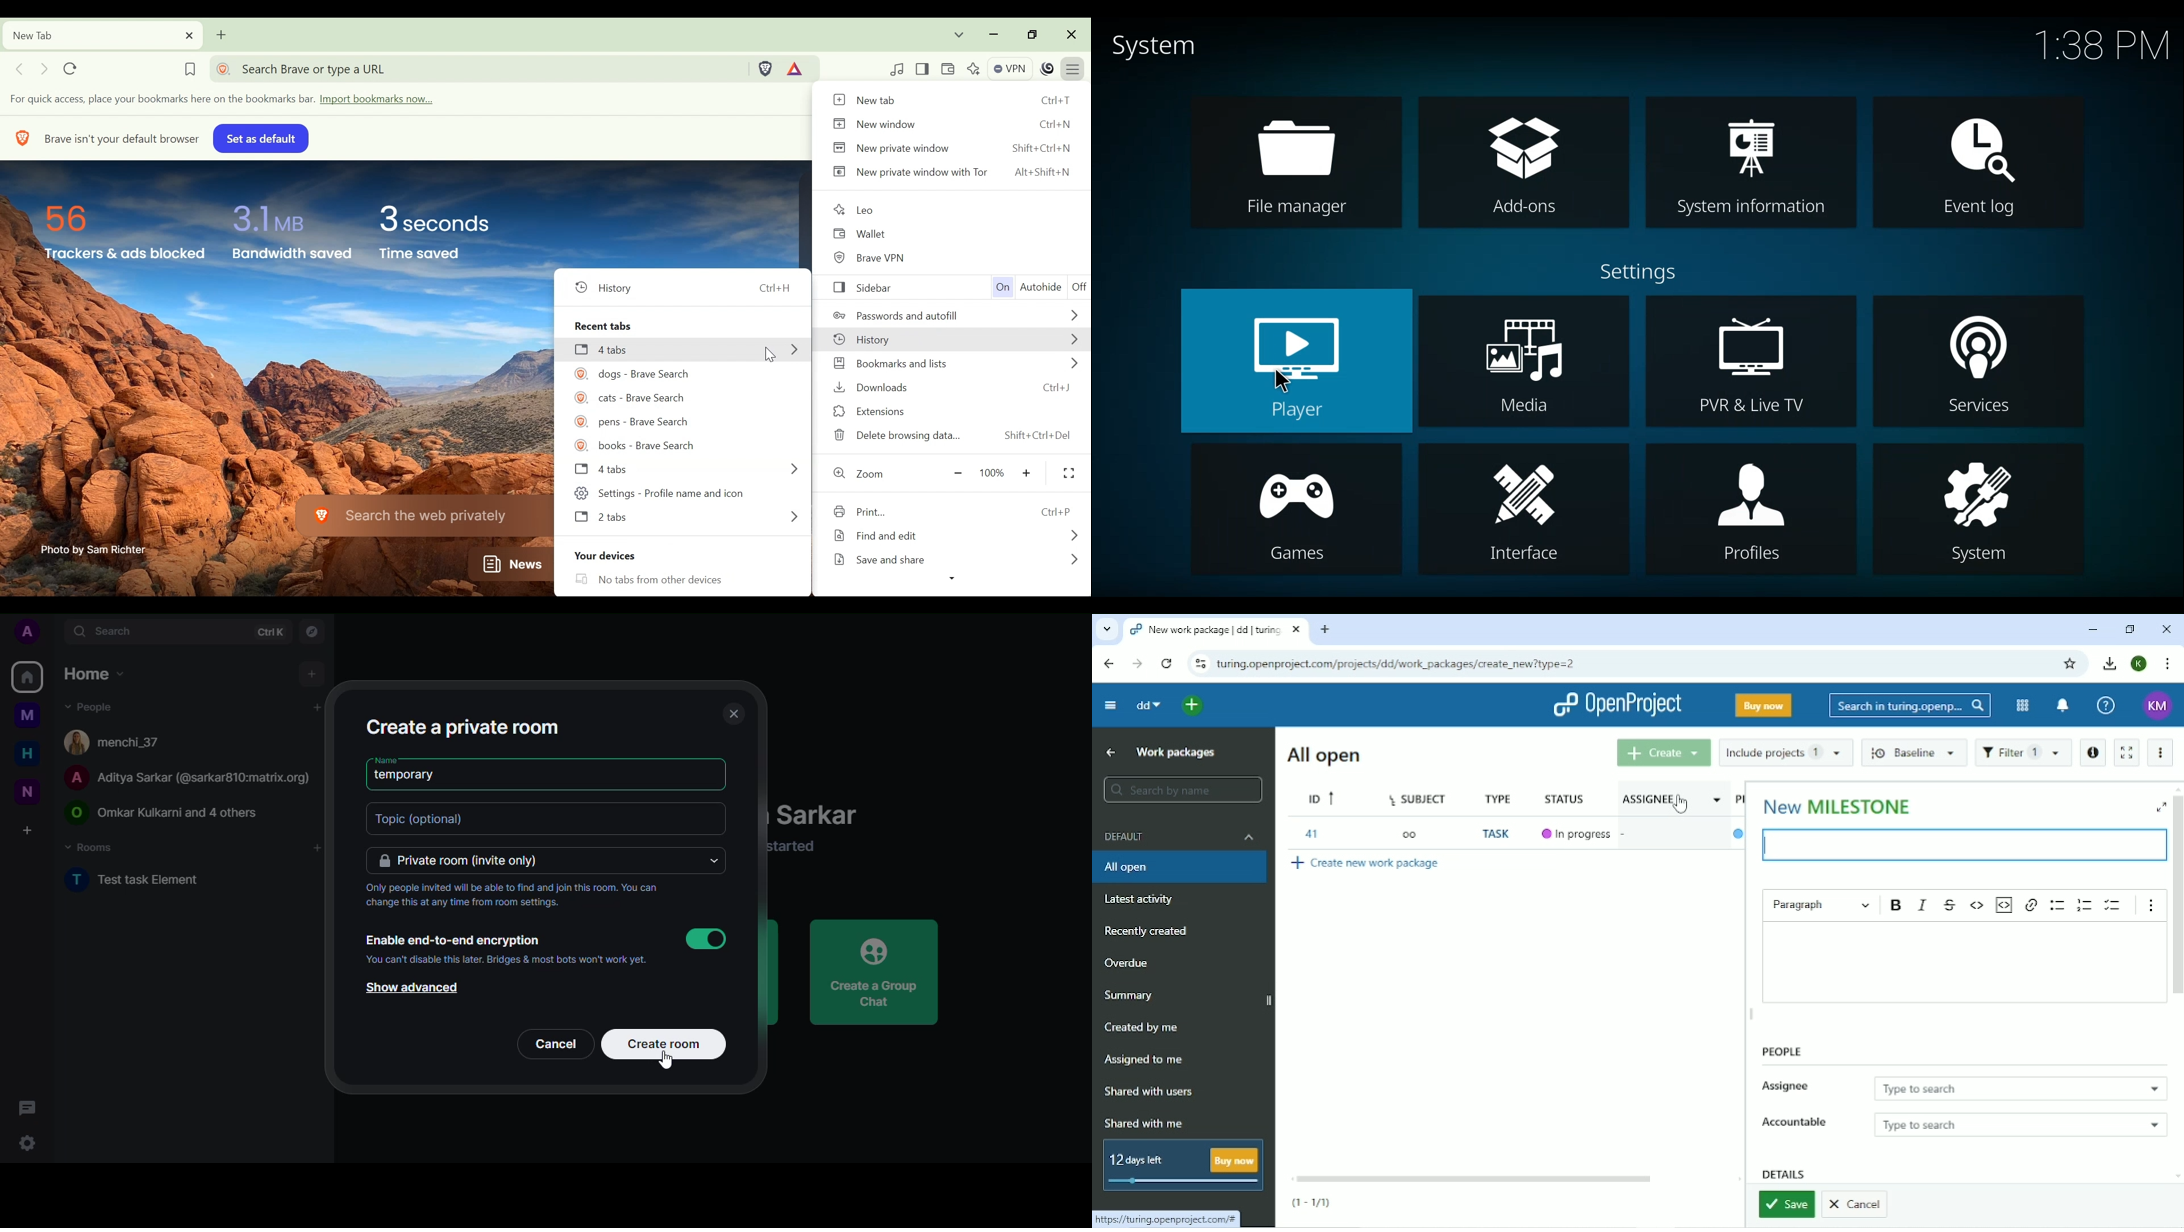  Describe the element at coordinates (25, 791) in the screenshot. I see `new` at that location.